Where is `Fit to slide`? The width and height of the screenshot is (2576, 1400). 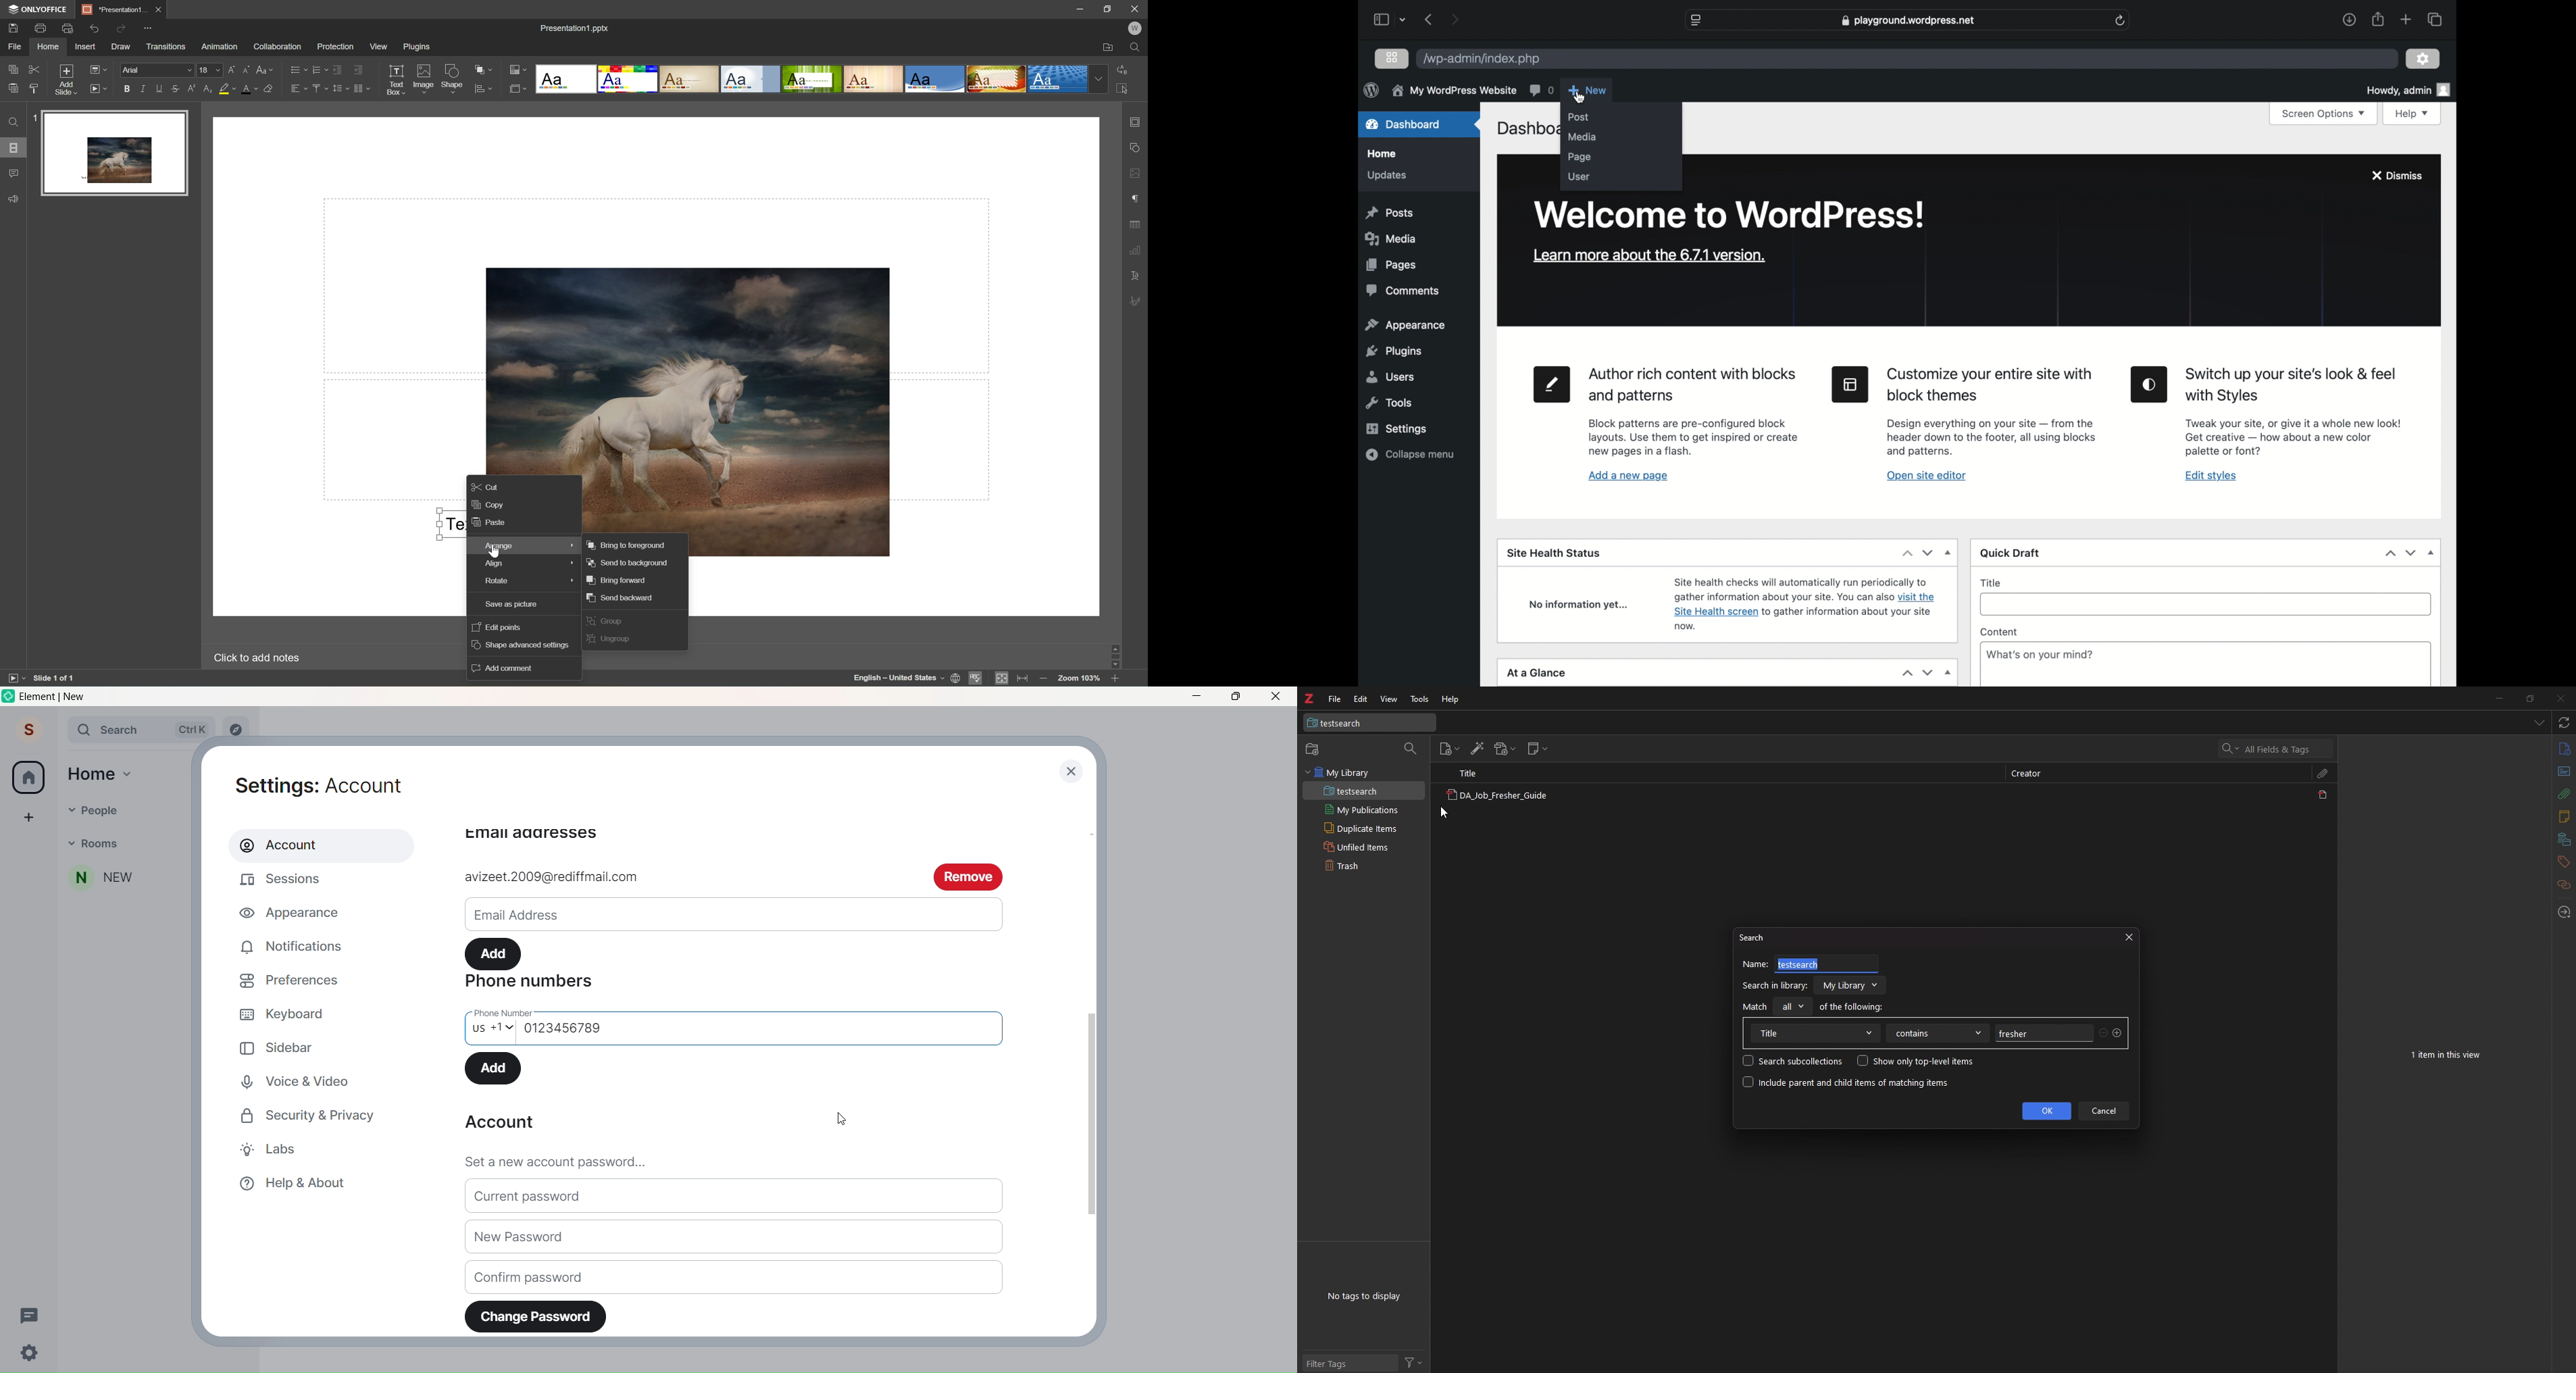
Fit to slide is located at coordinates (1003, 679).